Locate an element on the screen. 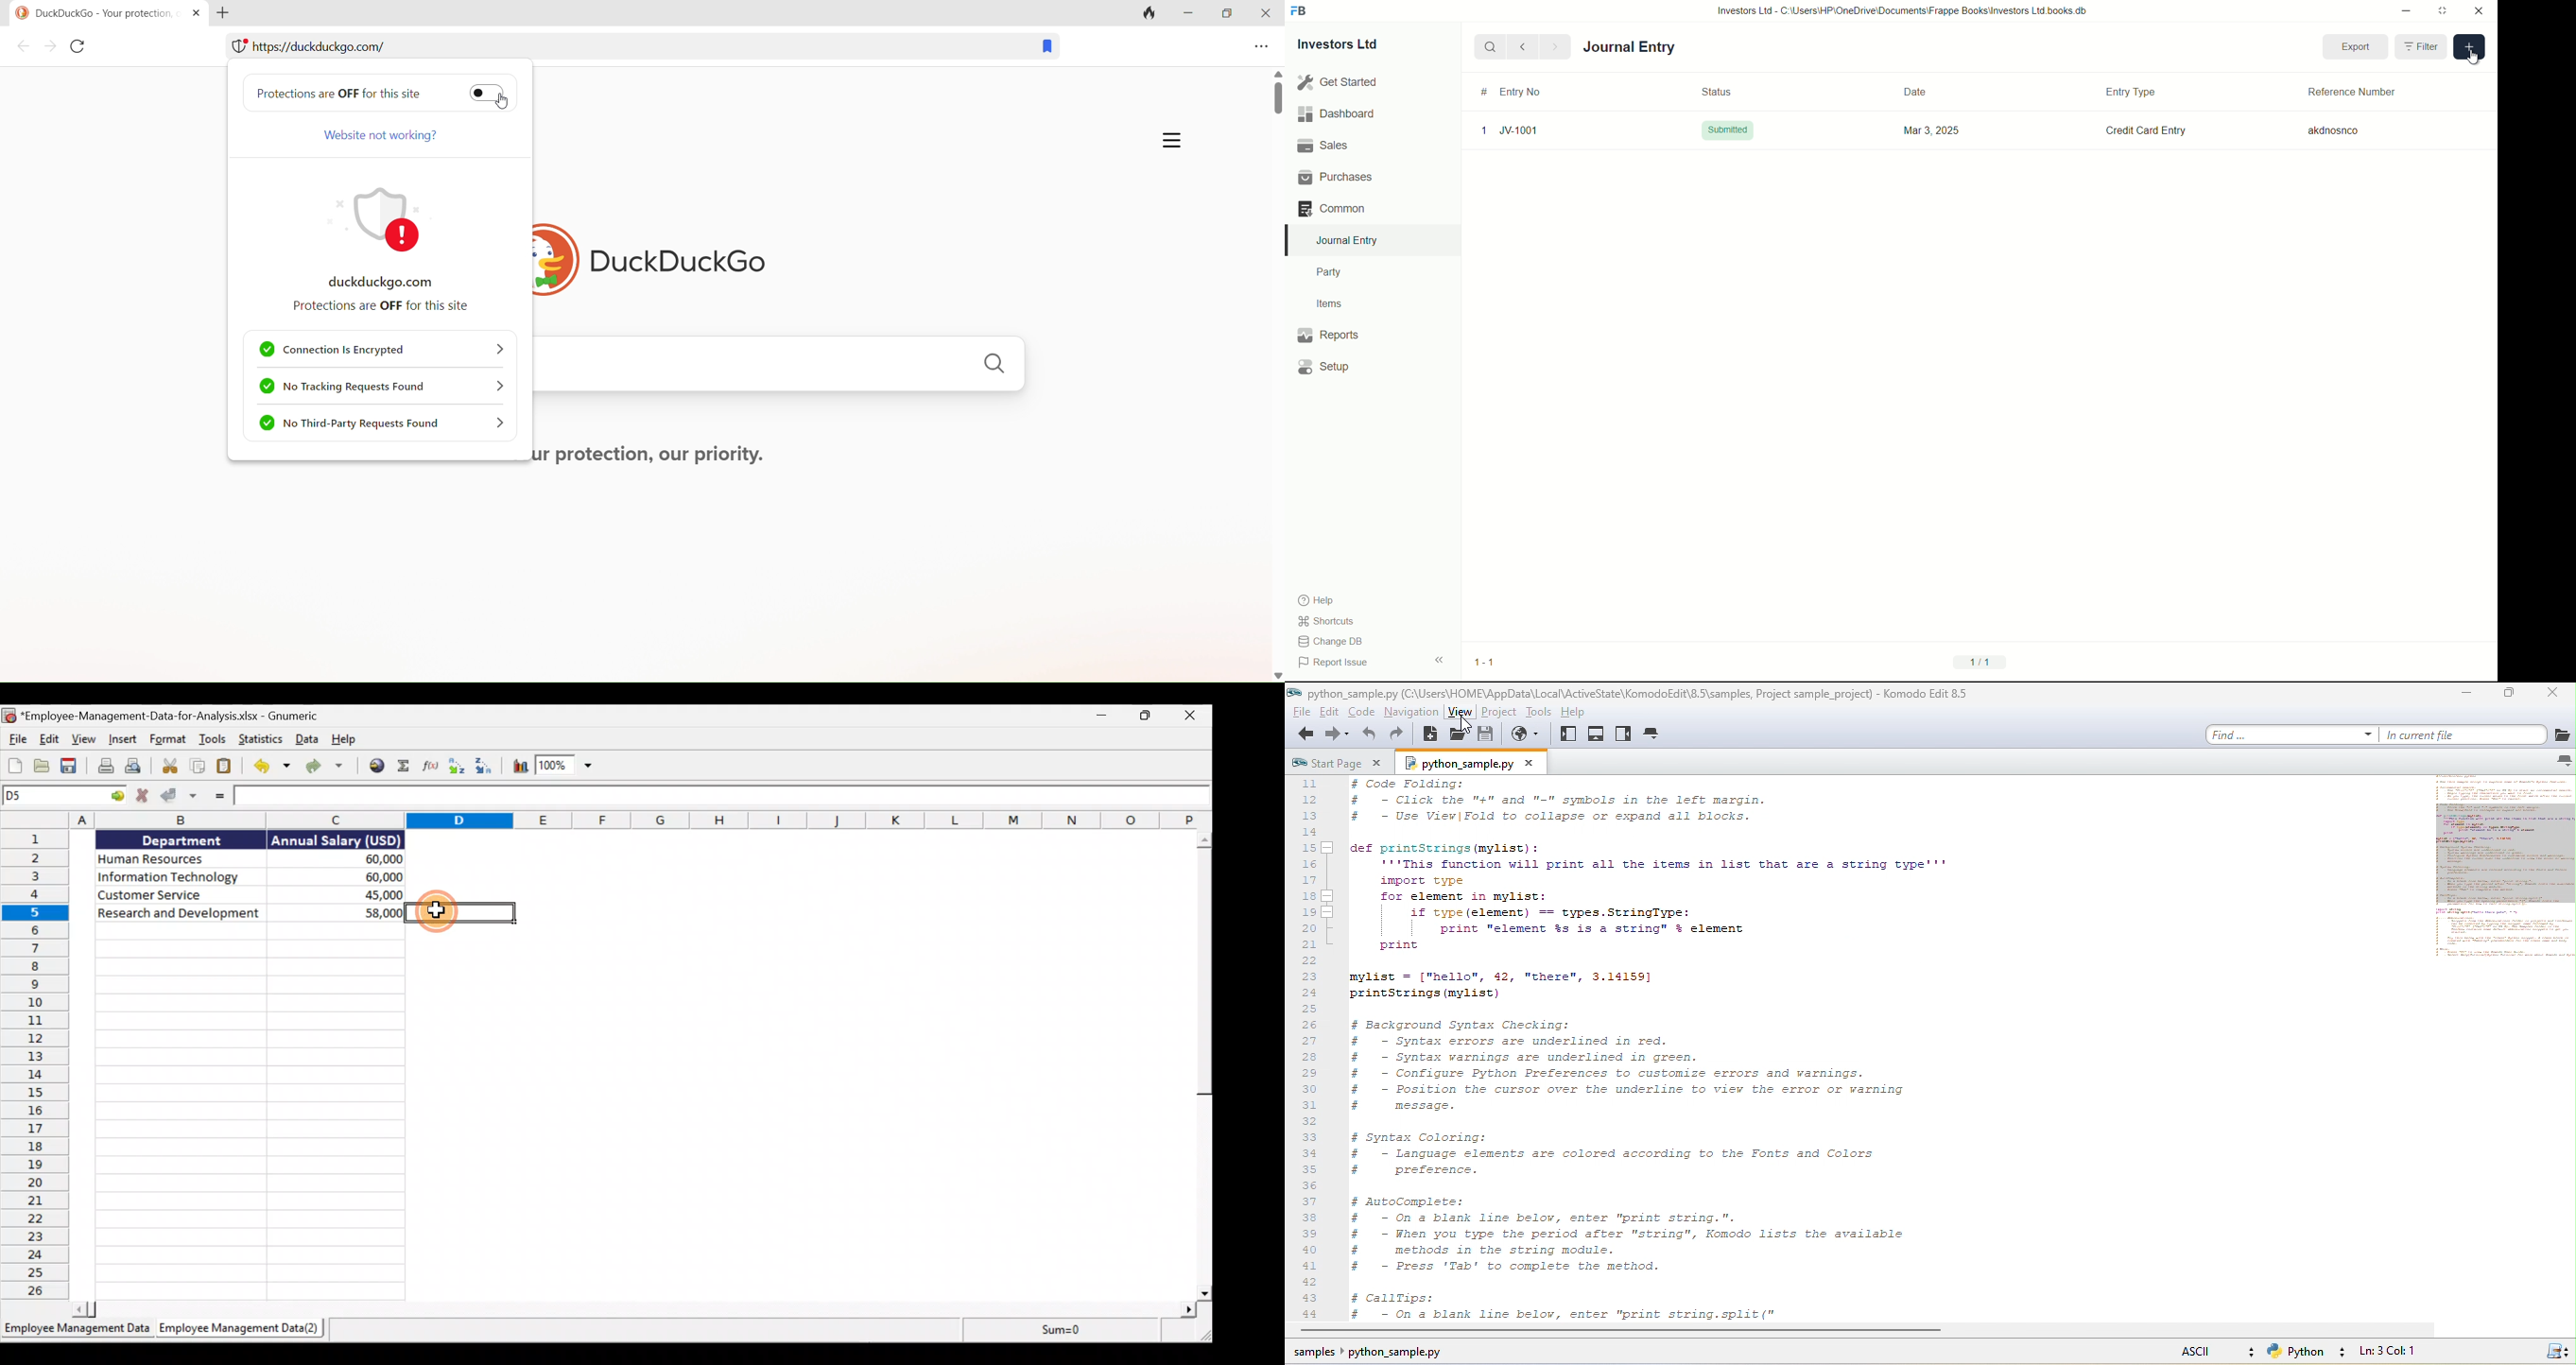  Open a file is located at coordinates (44, 765).